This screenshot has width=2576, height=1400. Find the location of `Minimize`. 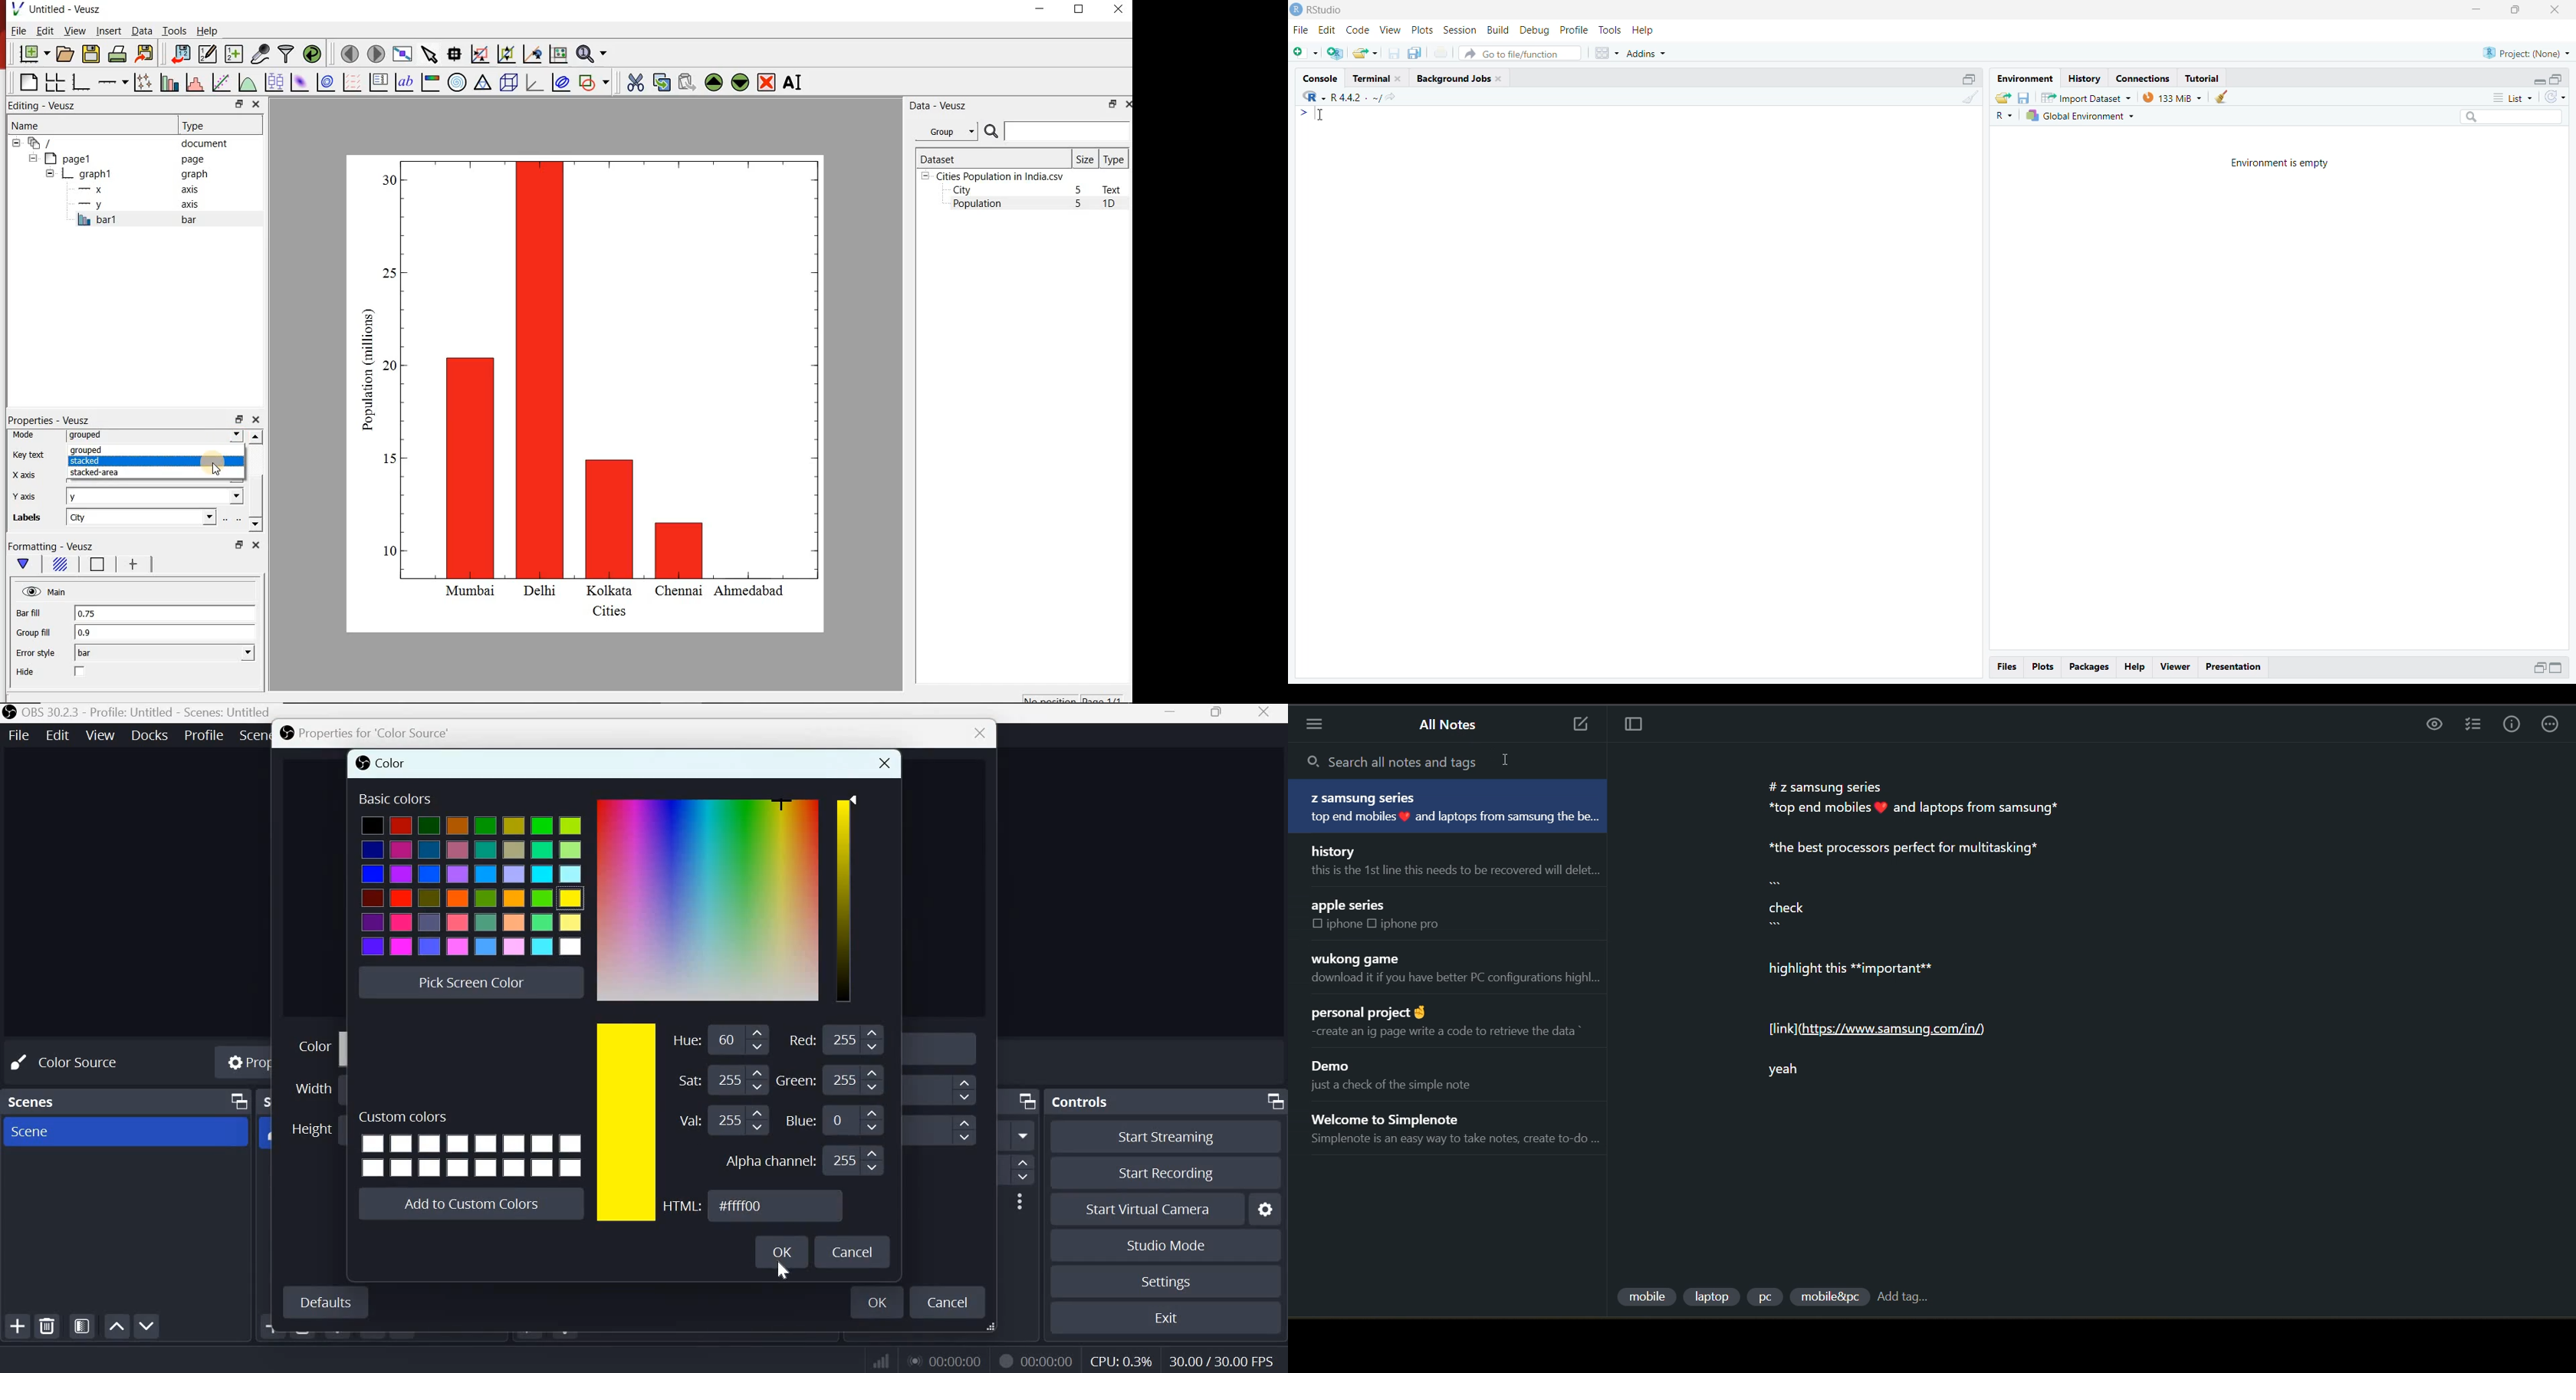

Minimize is located at coordinates (2476, 10).